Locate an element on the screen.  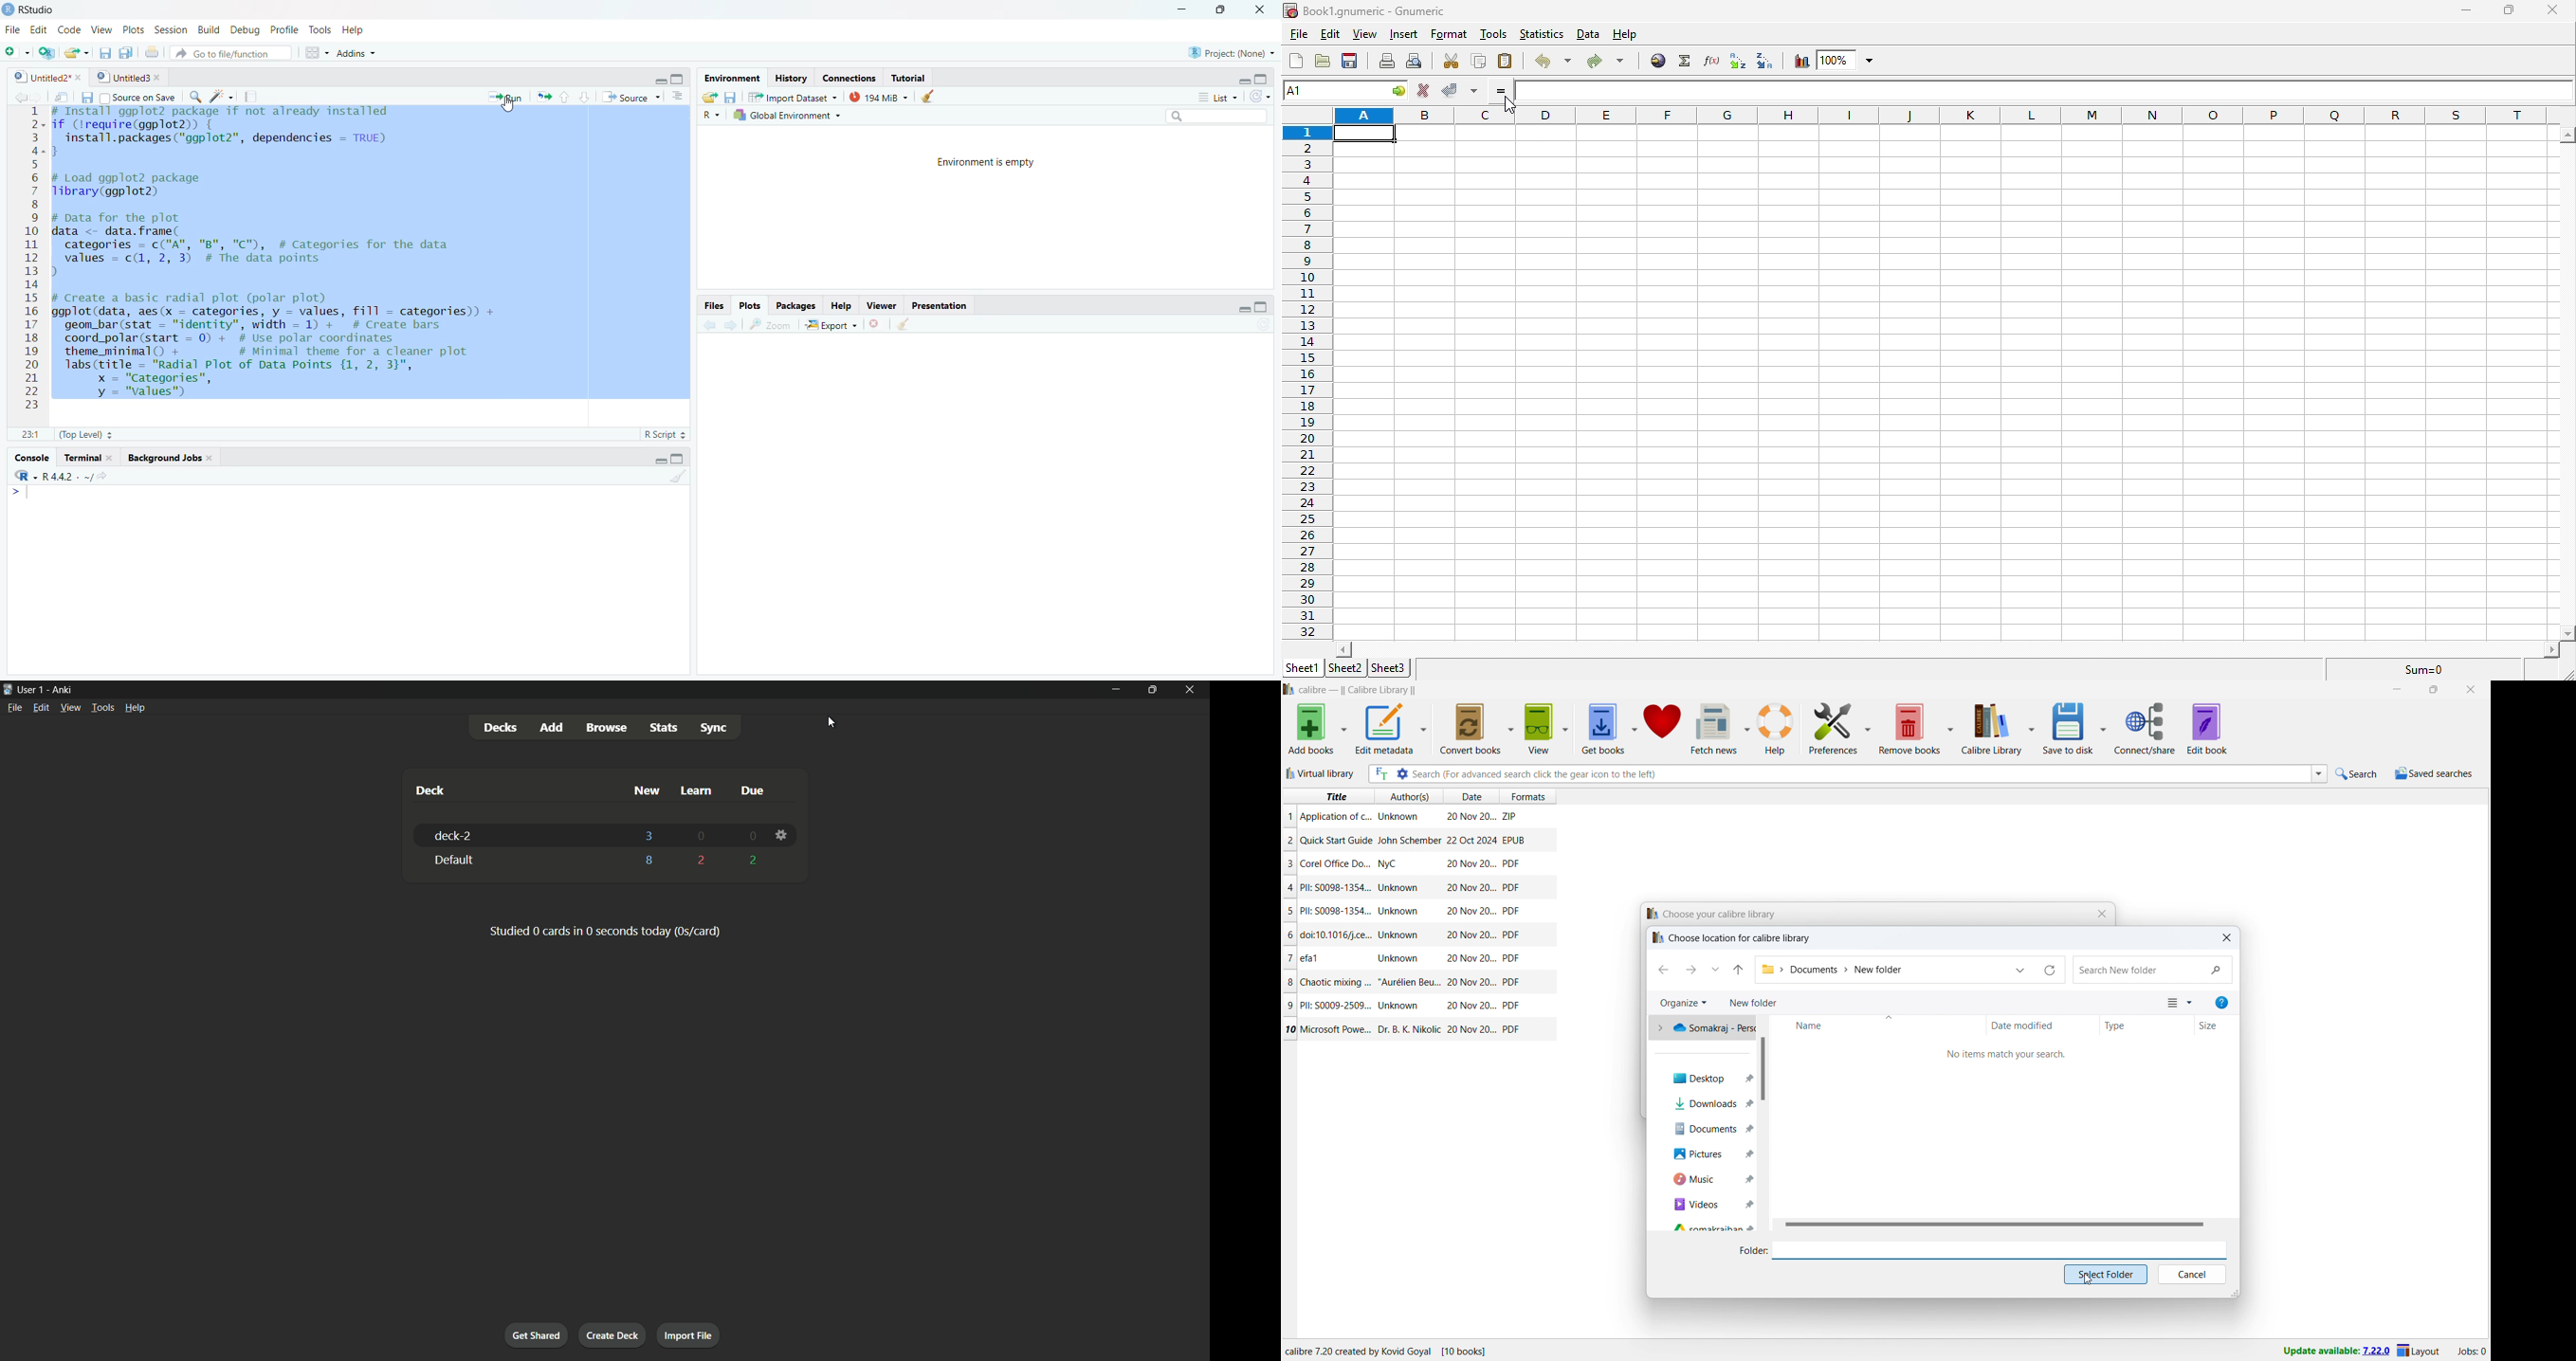
Help is located at coordinates (352, 30).